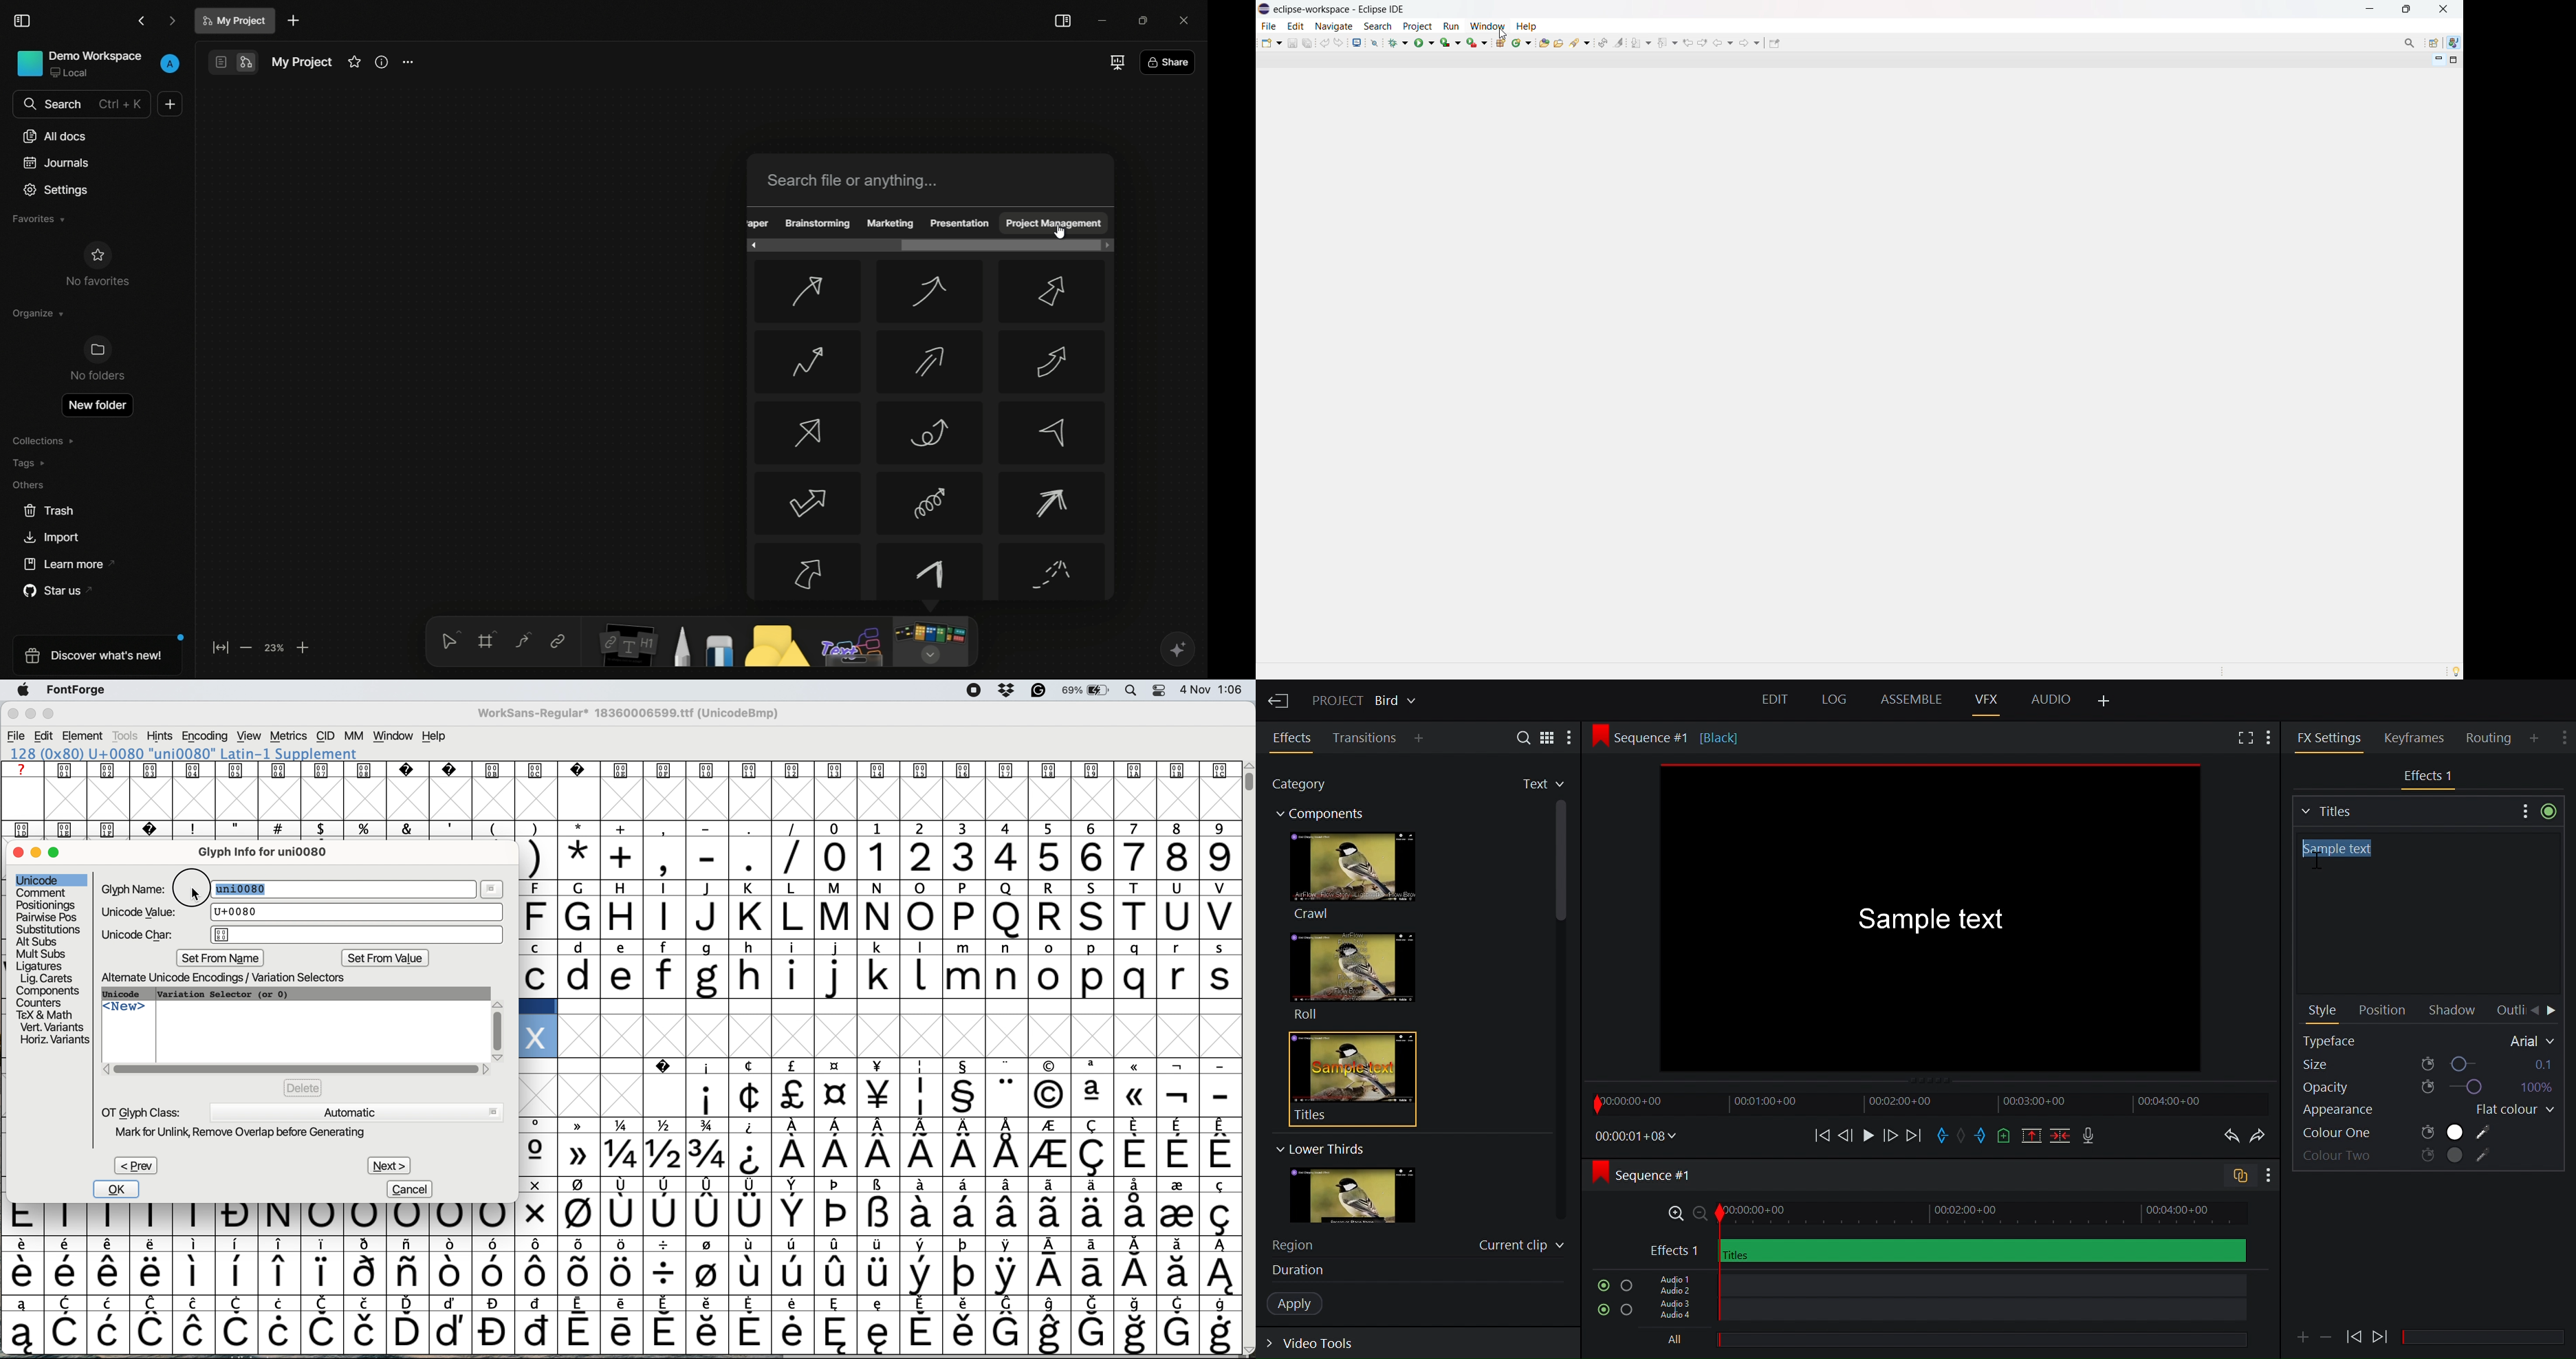  I want to click on prev, so click(135, 1166).